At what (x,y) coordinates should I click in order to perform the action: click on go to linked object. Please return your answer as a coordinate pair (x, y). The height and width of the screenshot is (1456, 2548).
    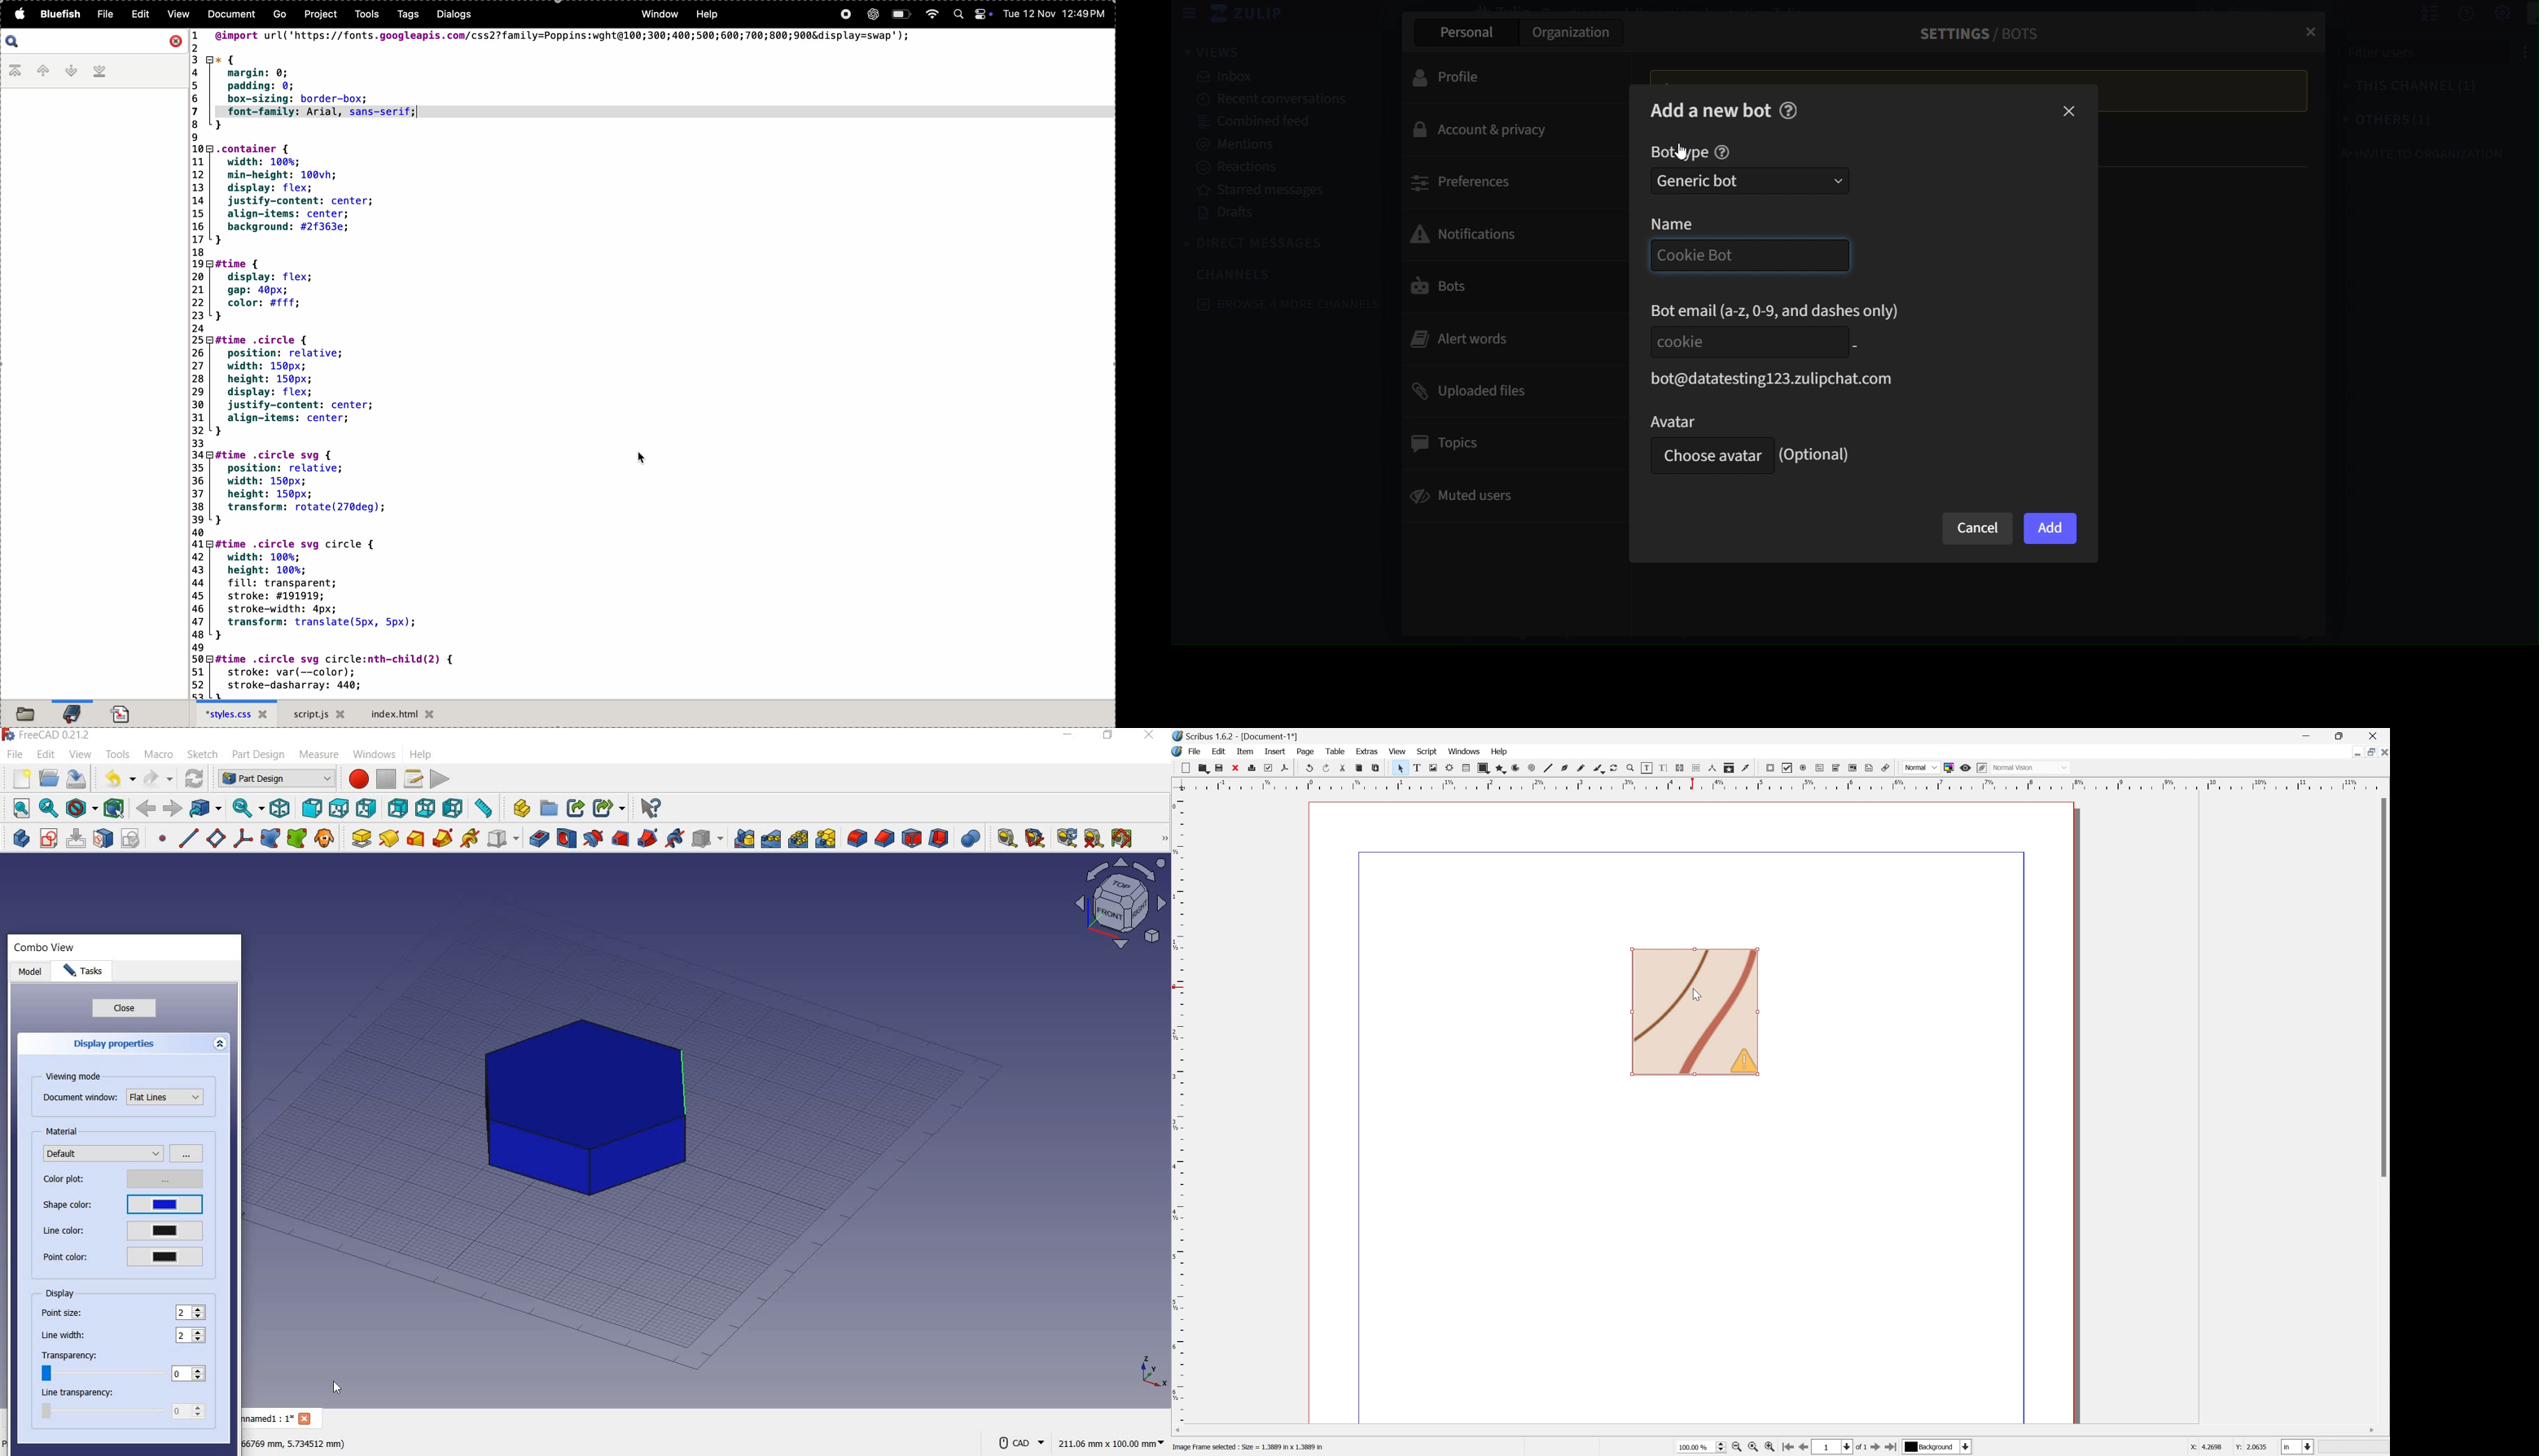
    Looking at the image, I should click on (207, 809).